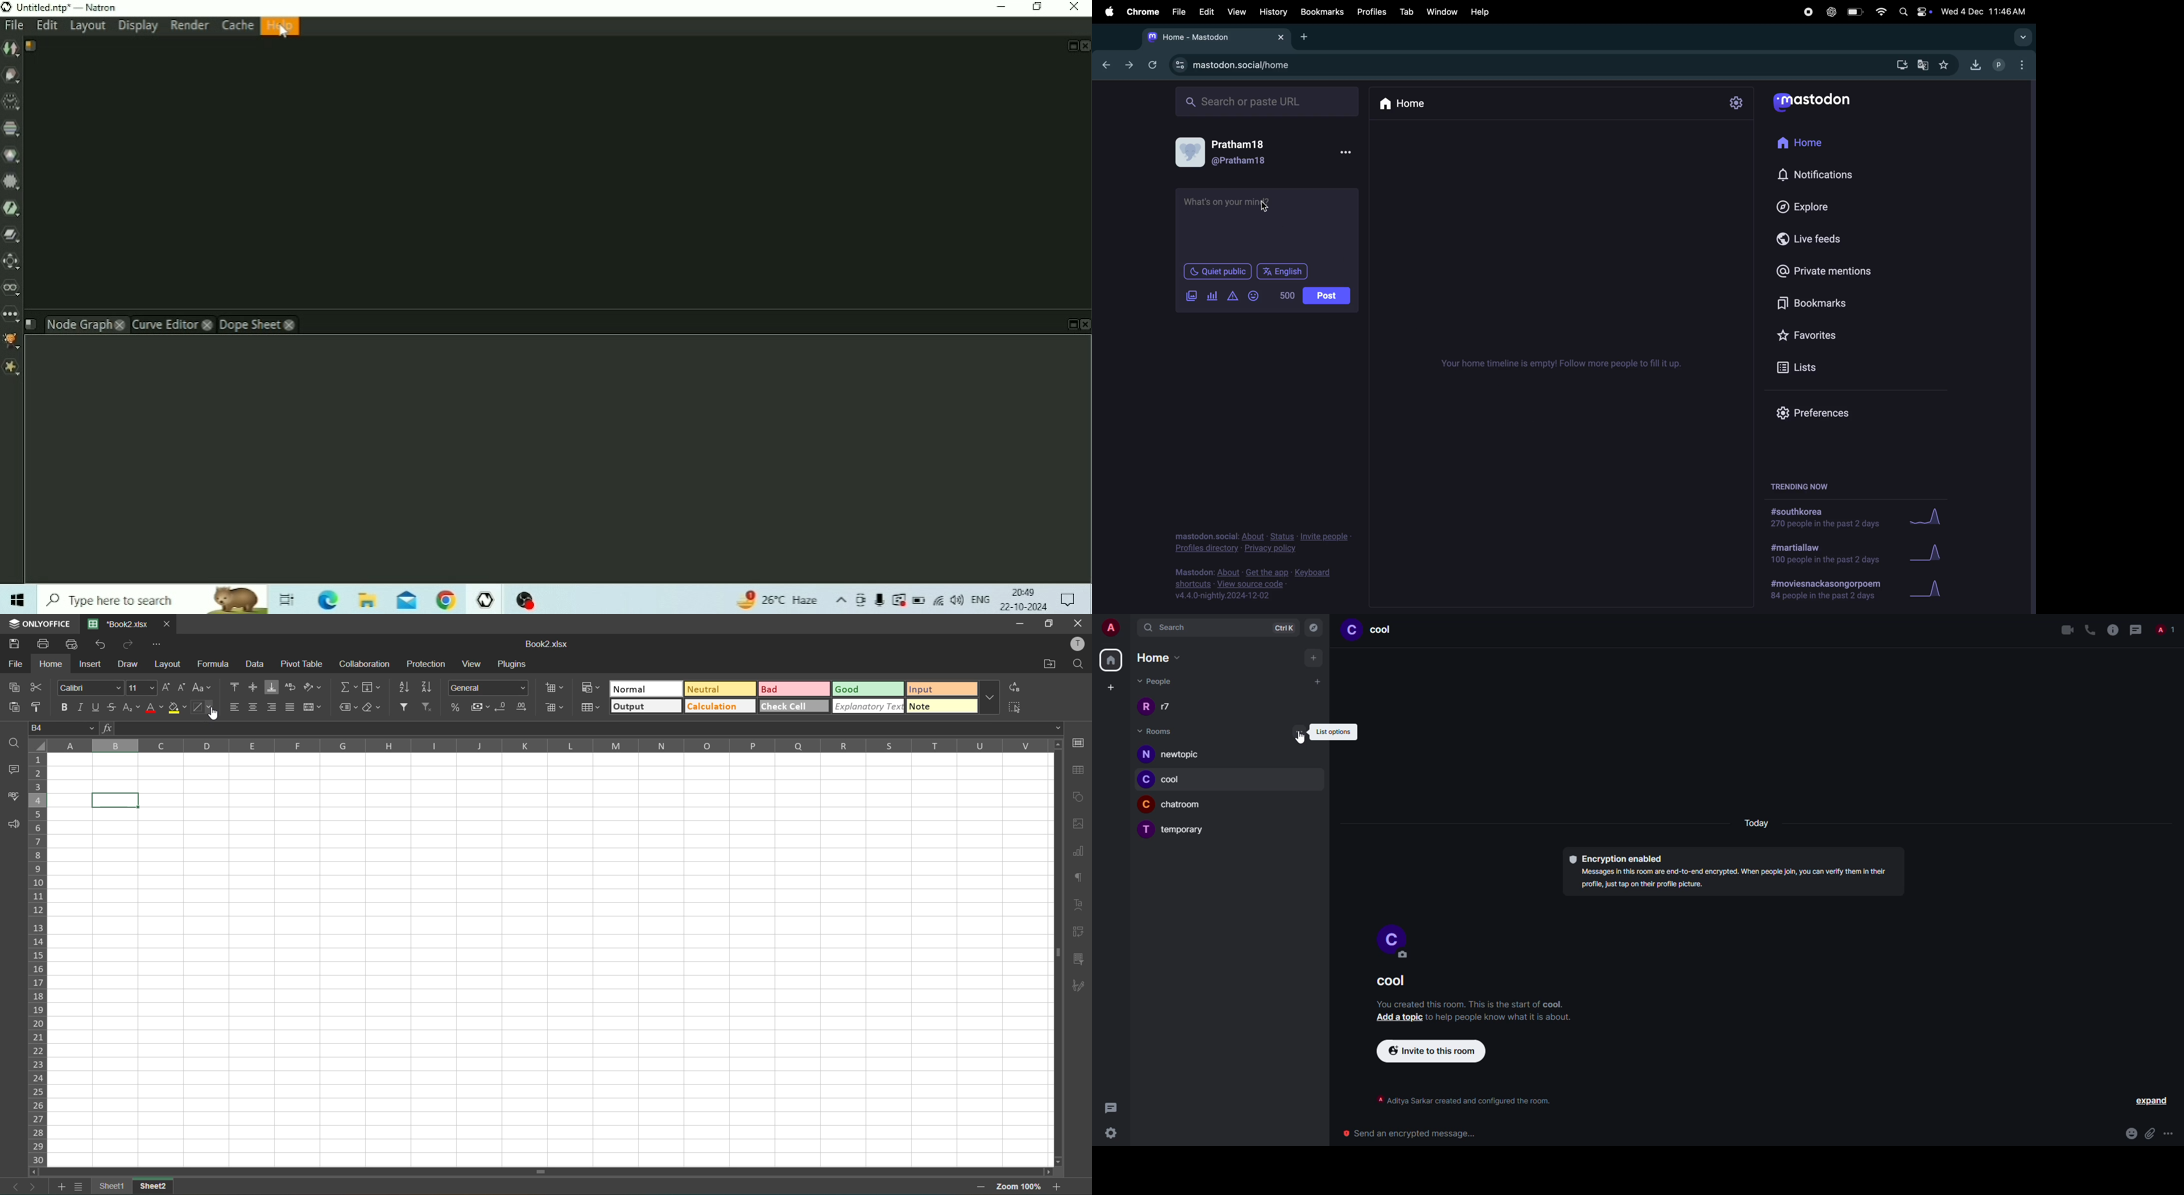 The height and width of the screenshot is (1204, 2184). What do you see at coordinates (1440, 13) in the screenshot?
I see `Window` at bounding box center [1440, 13].